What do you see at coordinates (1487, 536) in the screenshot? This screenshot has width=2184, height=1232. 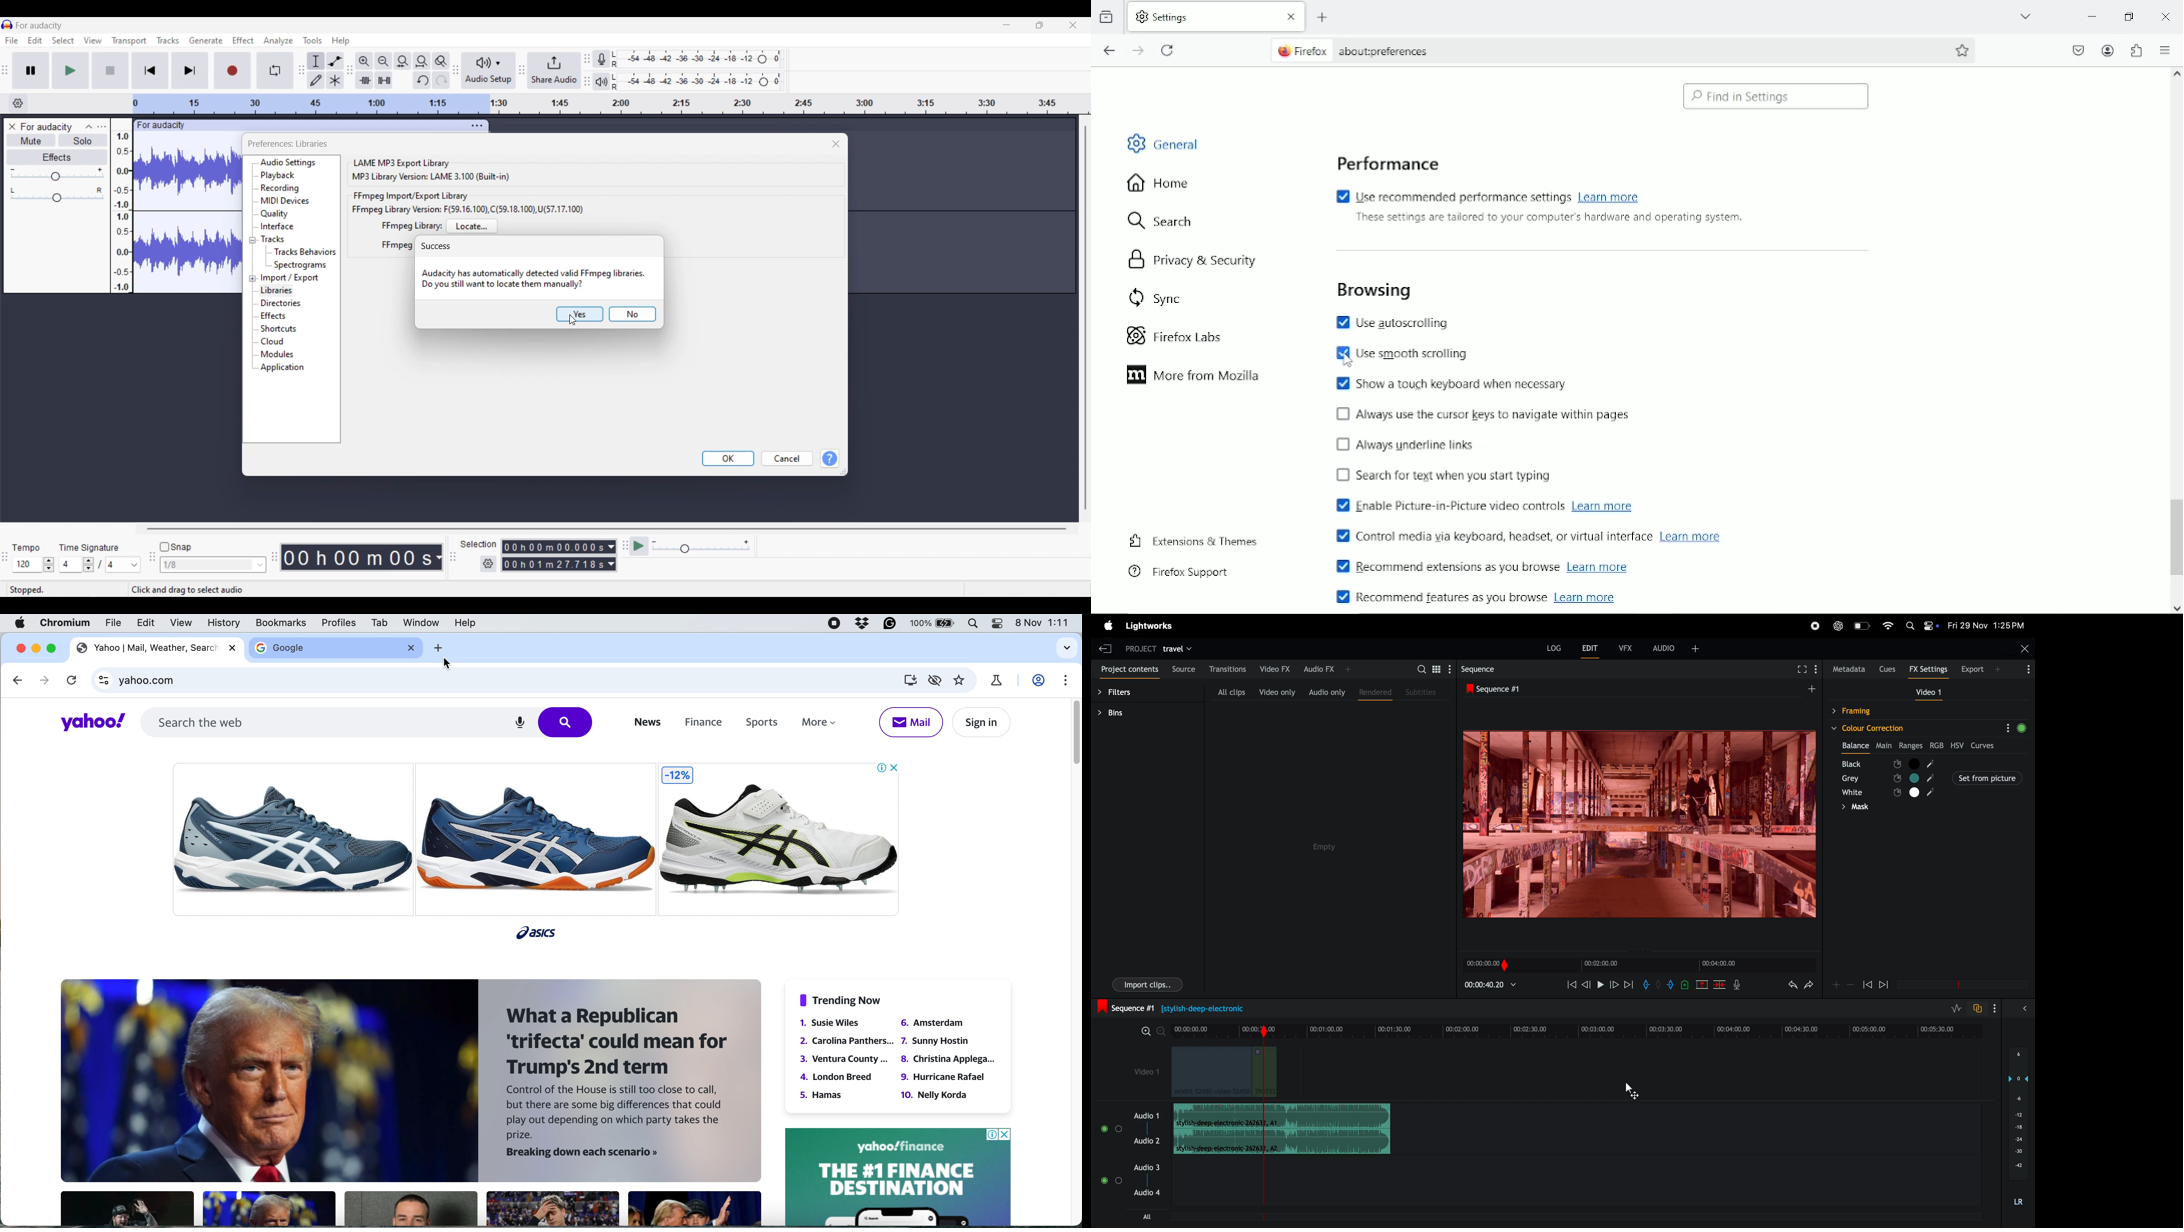 I see `Control media via keyboard, headset or virtual interface.` at bounding box center [1487, 536].